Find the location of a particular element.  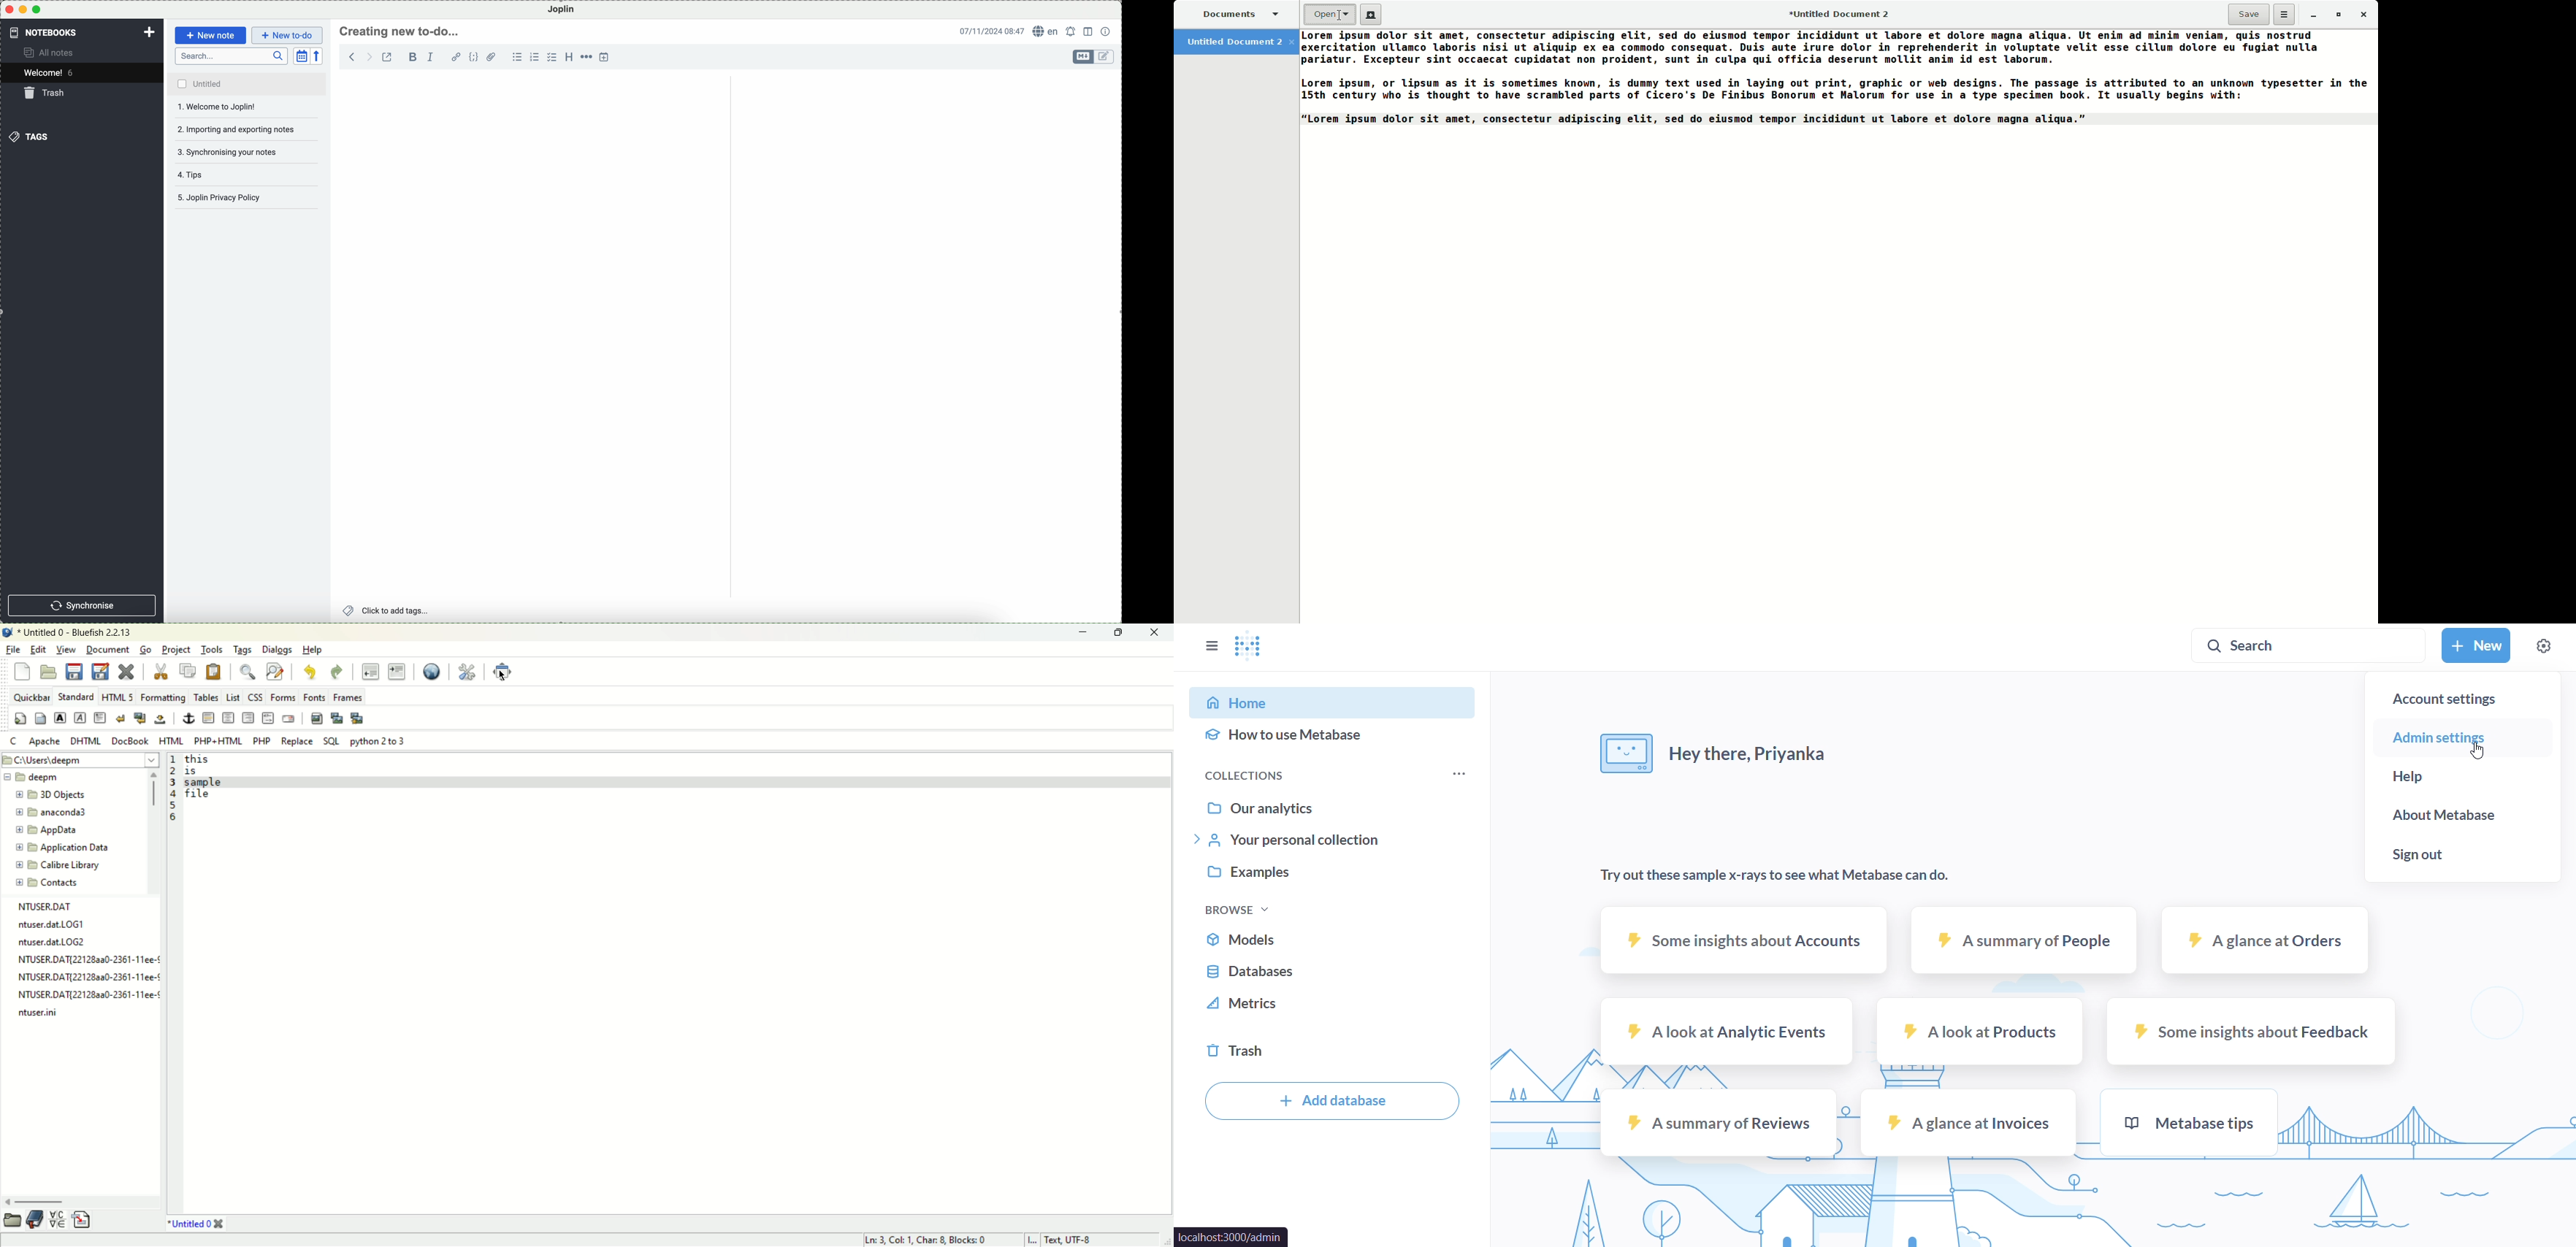

workspace is located at coordinates (724, 335).